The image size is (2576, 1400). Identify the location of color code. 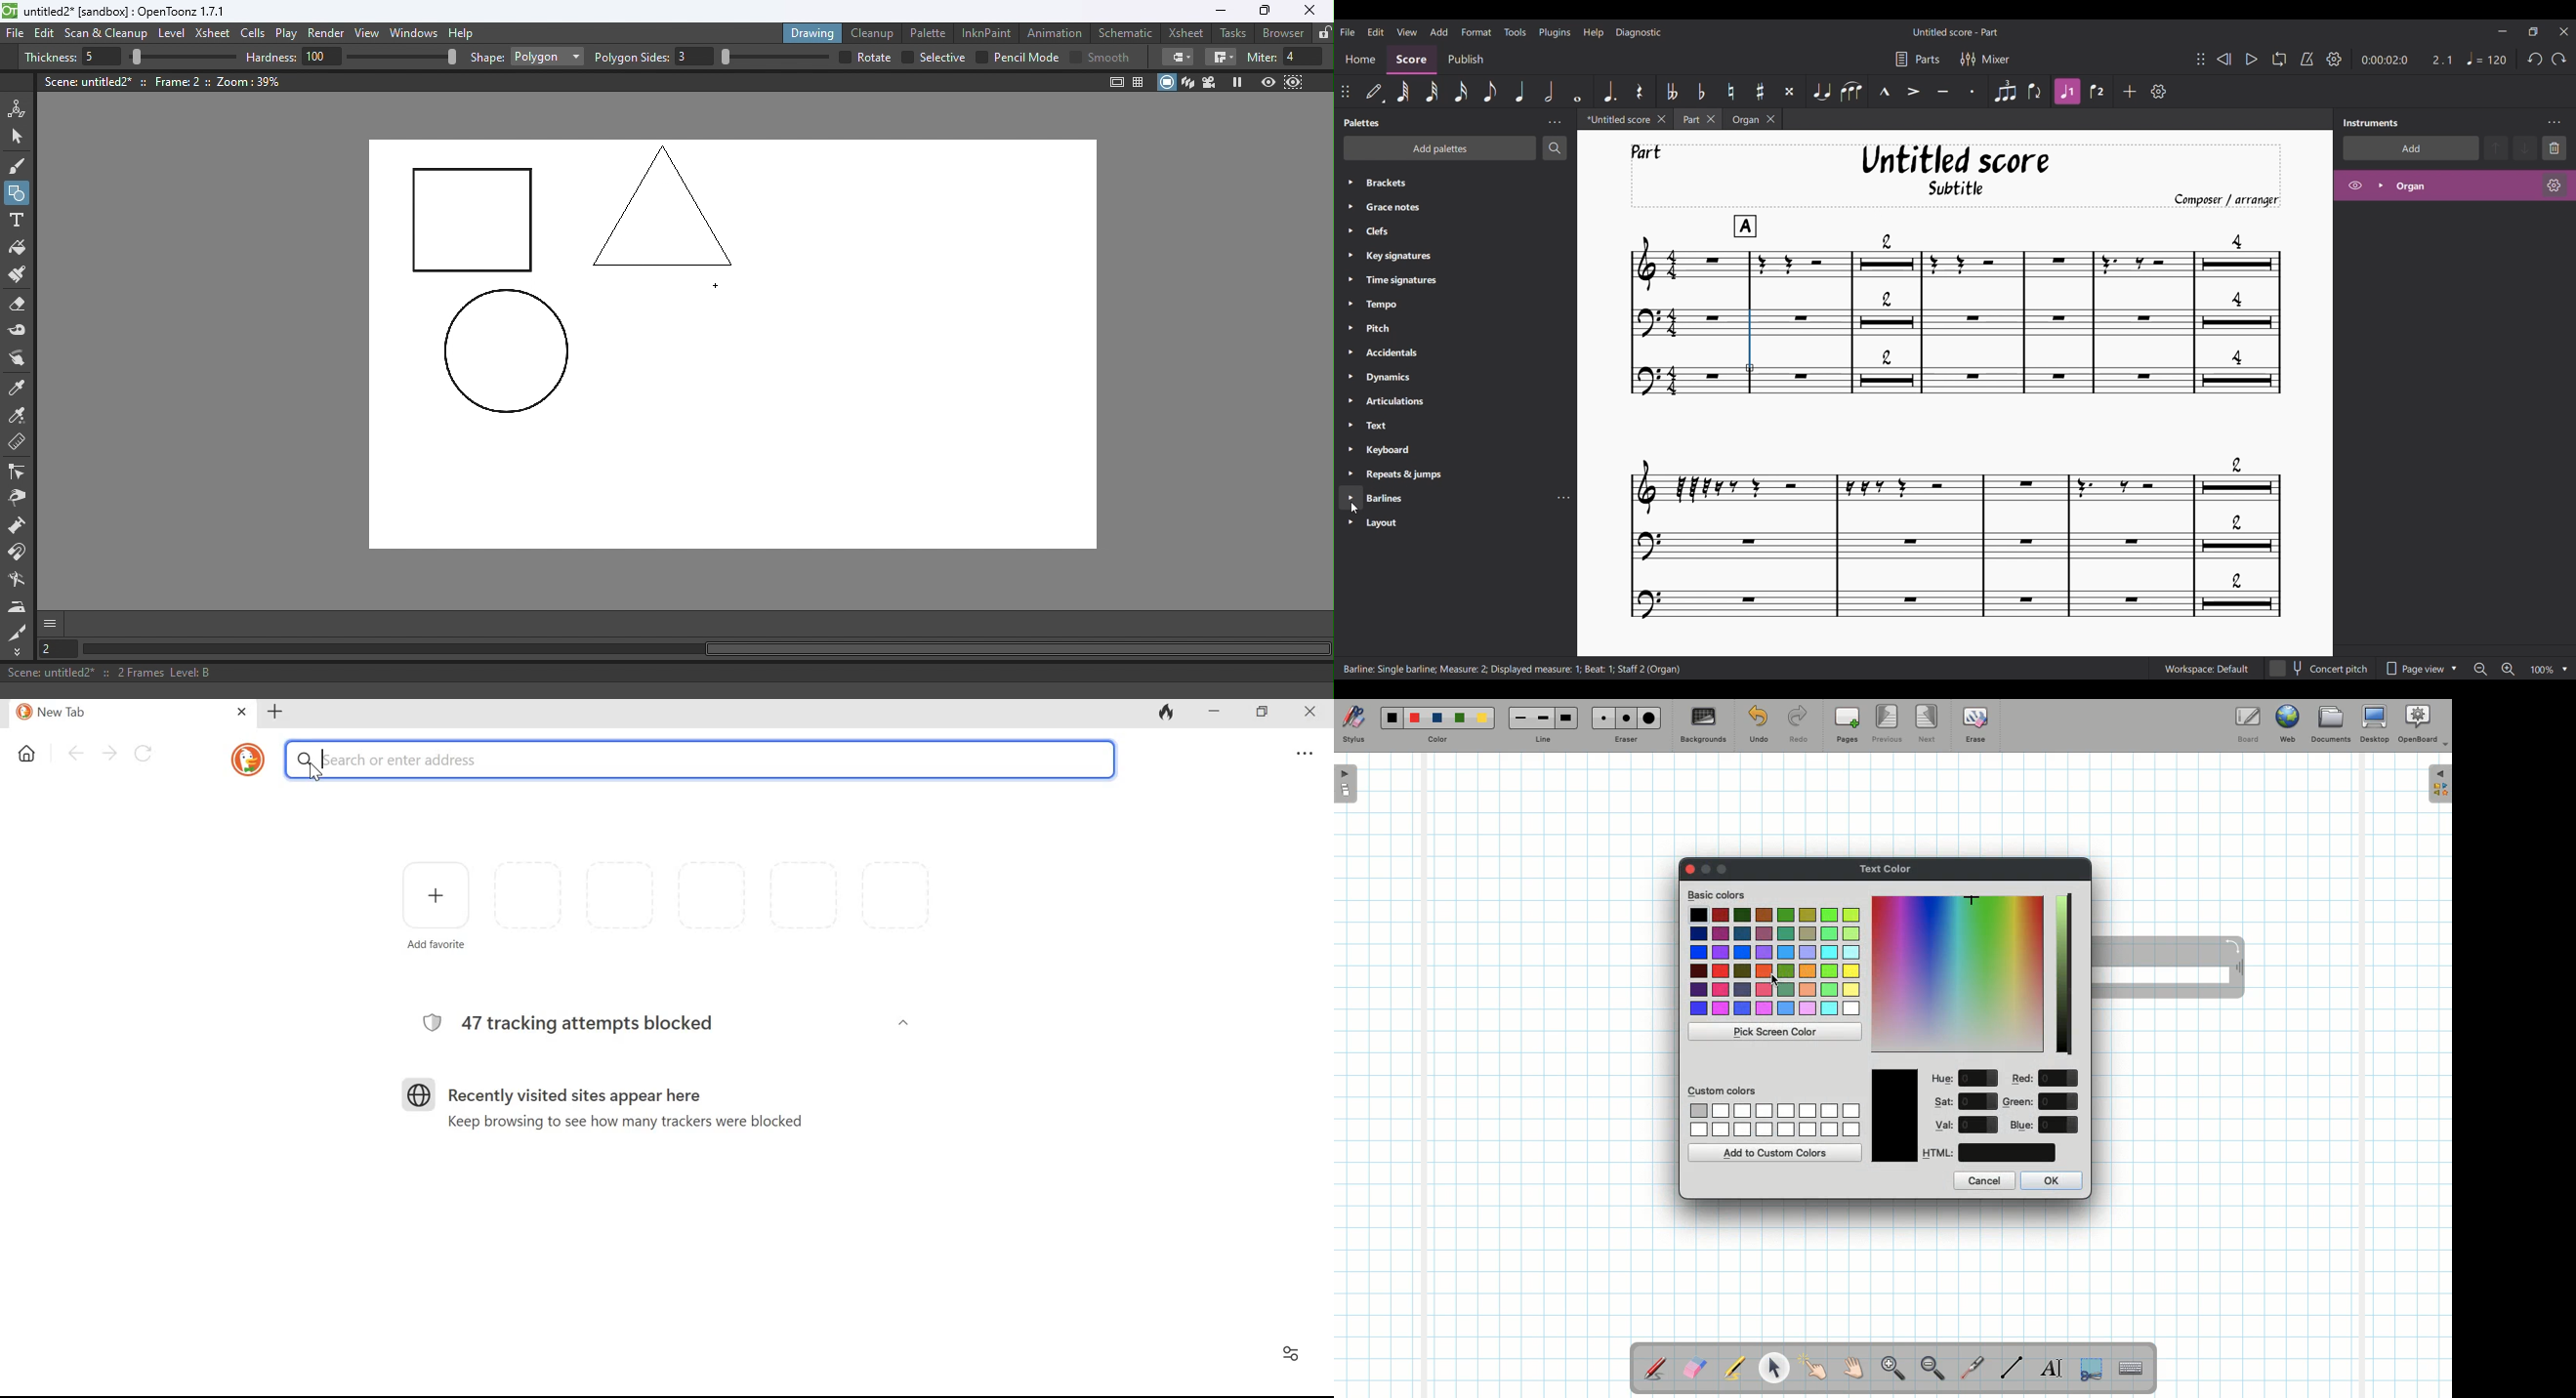
(2006, 1153).